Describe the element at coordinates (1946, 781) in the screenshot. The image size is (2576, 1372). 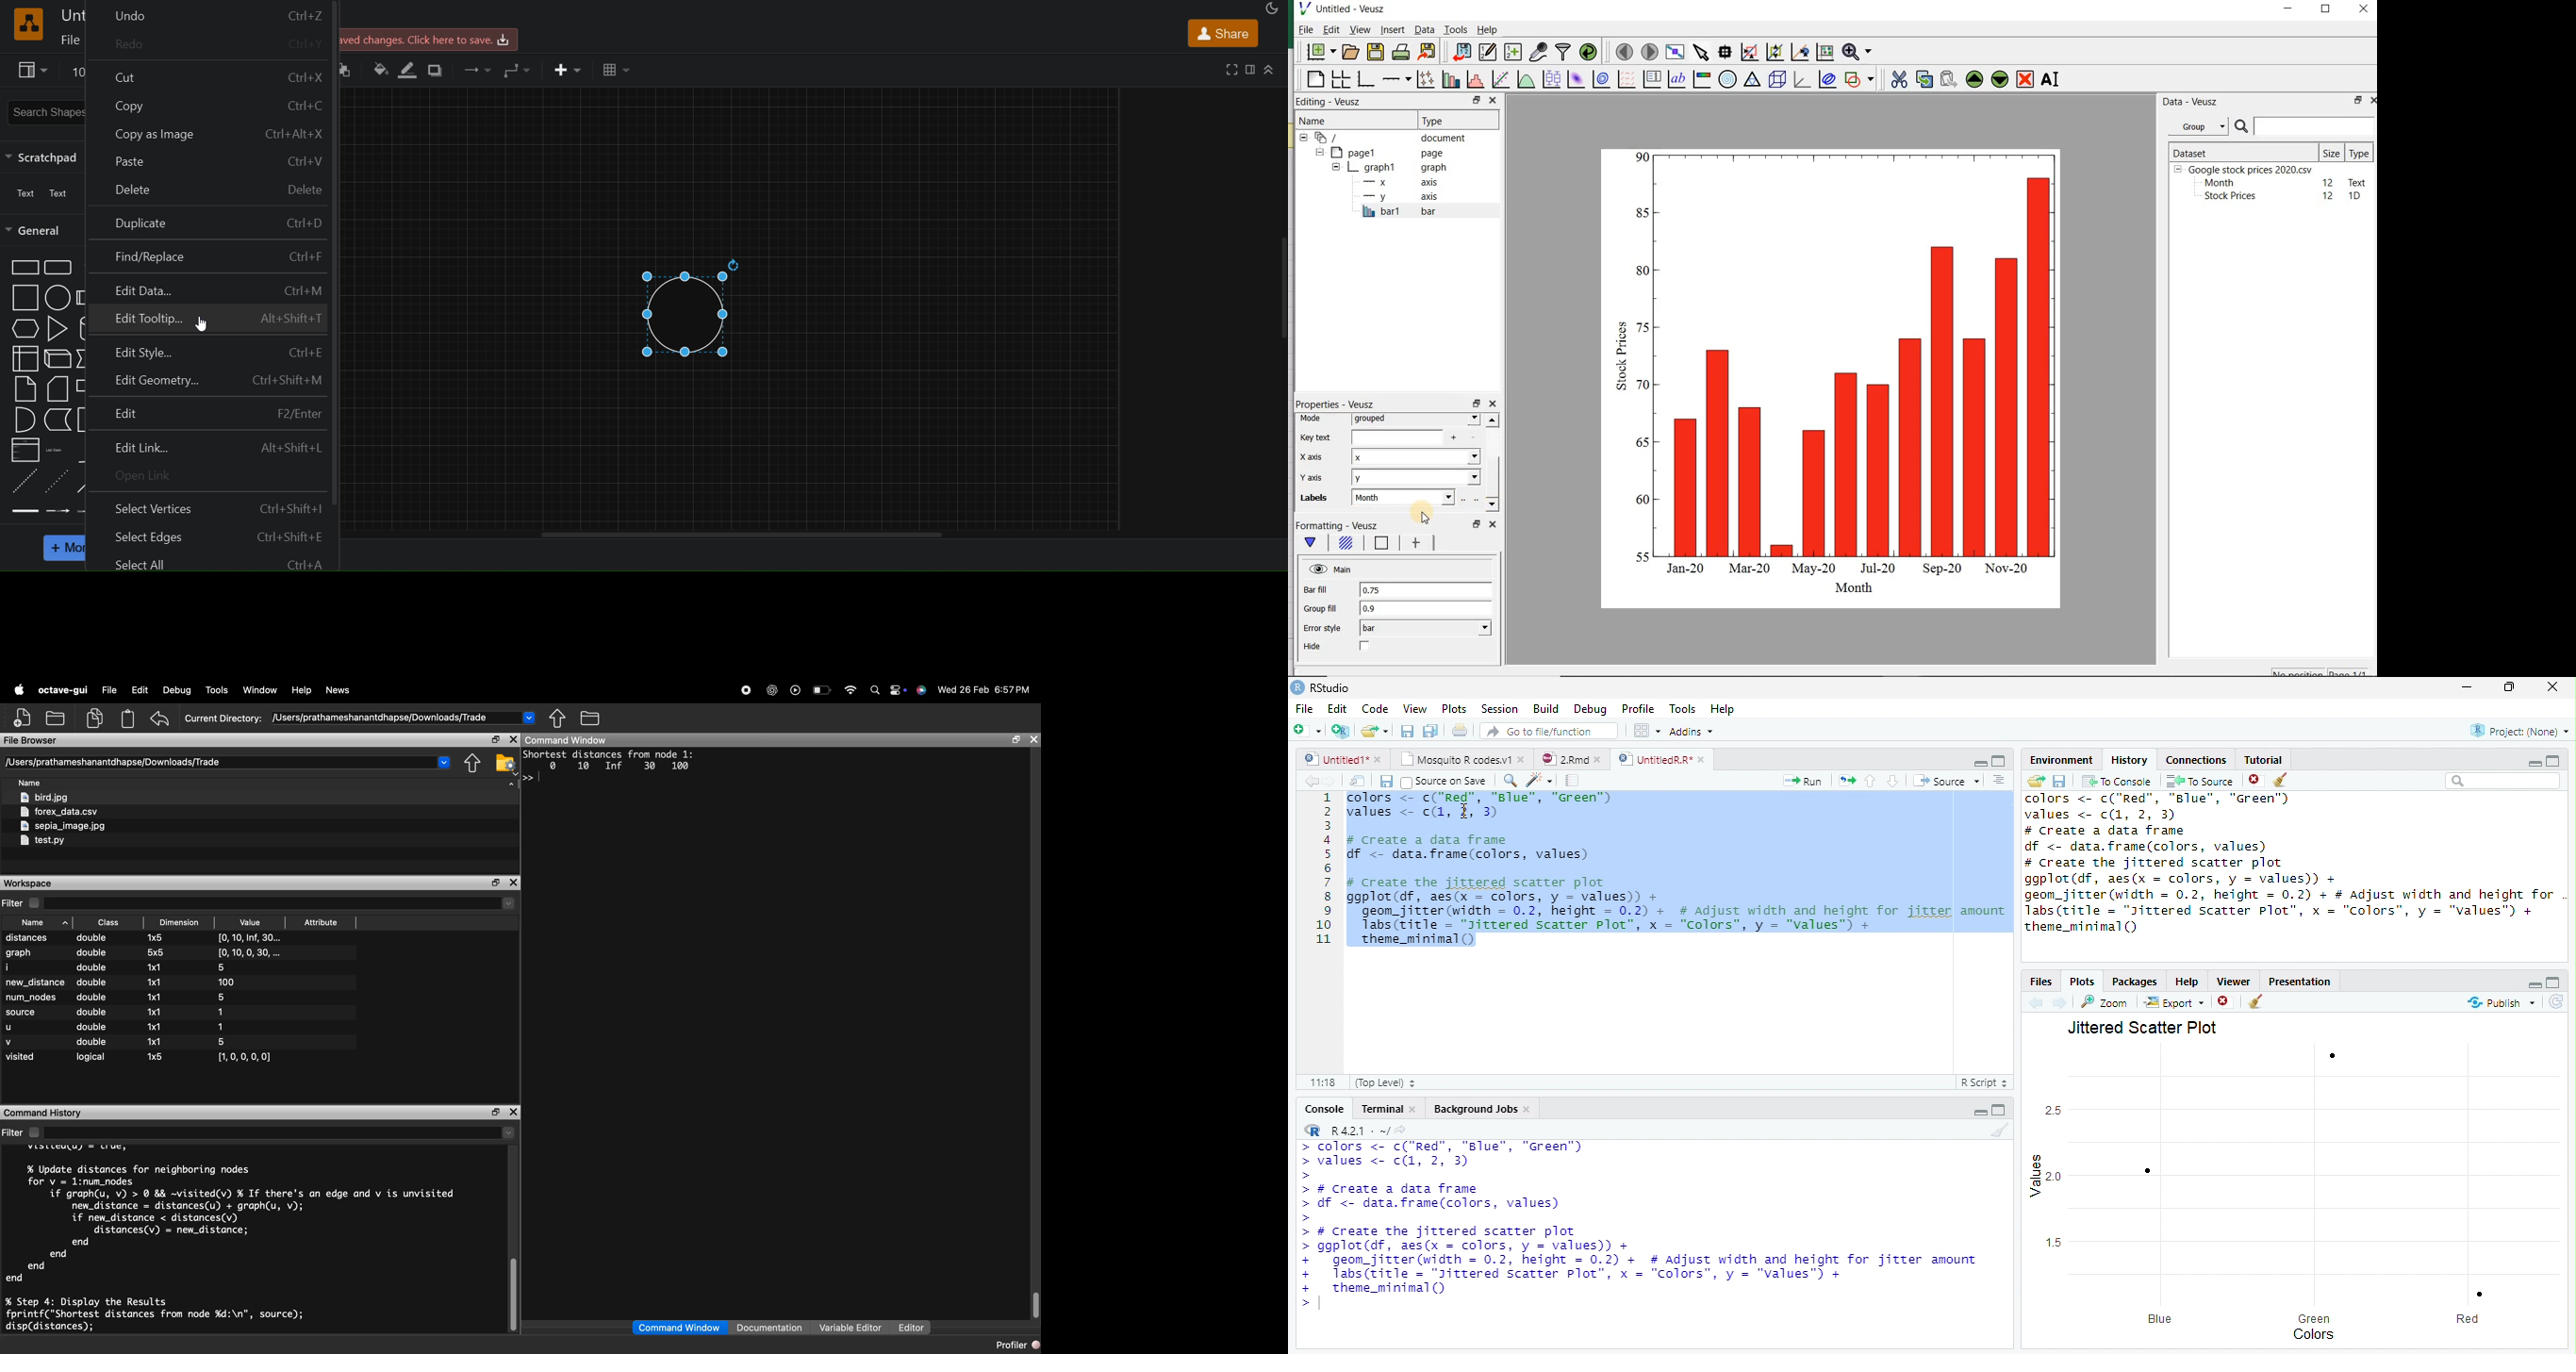
I see `Source` at that location.